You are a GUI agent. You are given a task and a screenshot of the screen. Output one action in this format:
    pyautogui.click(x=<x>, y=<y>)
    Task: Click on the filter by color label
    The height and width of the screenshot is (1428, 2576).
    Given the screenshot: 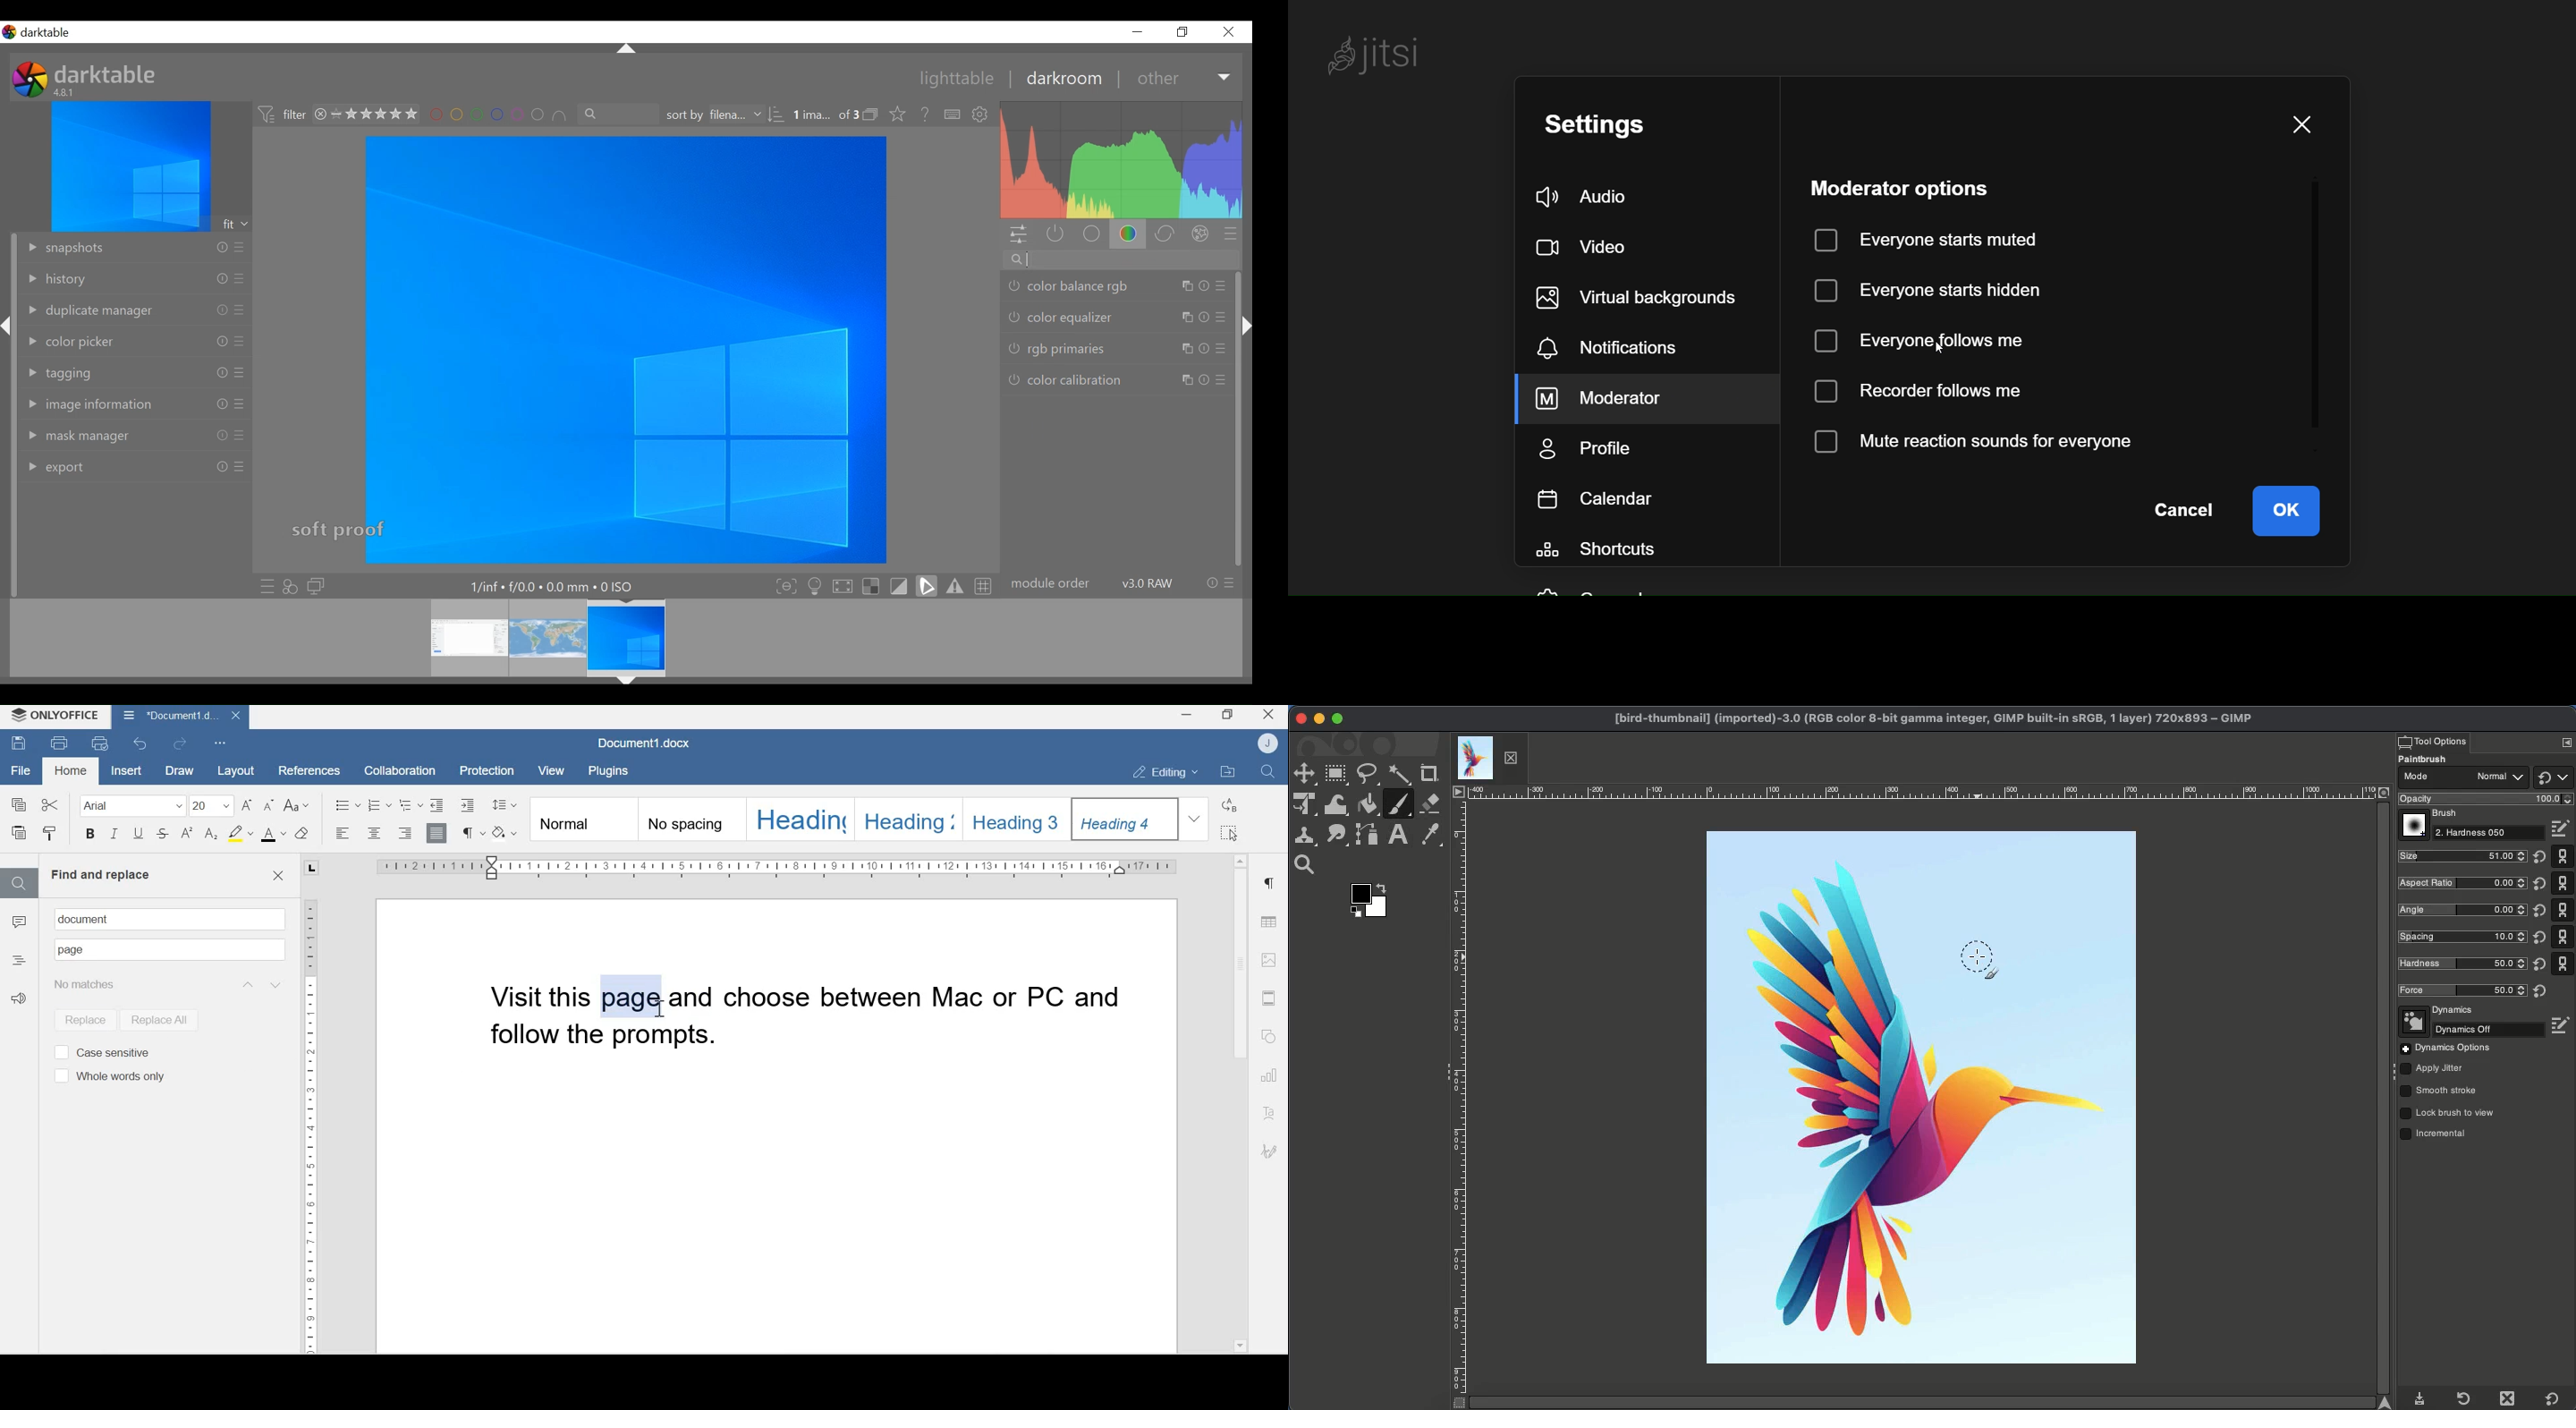 What is the action you would take?
    pyautogui.click(x=497, y=115)
    